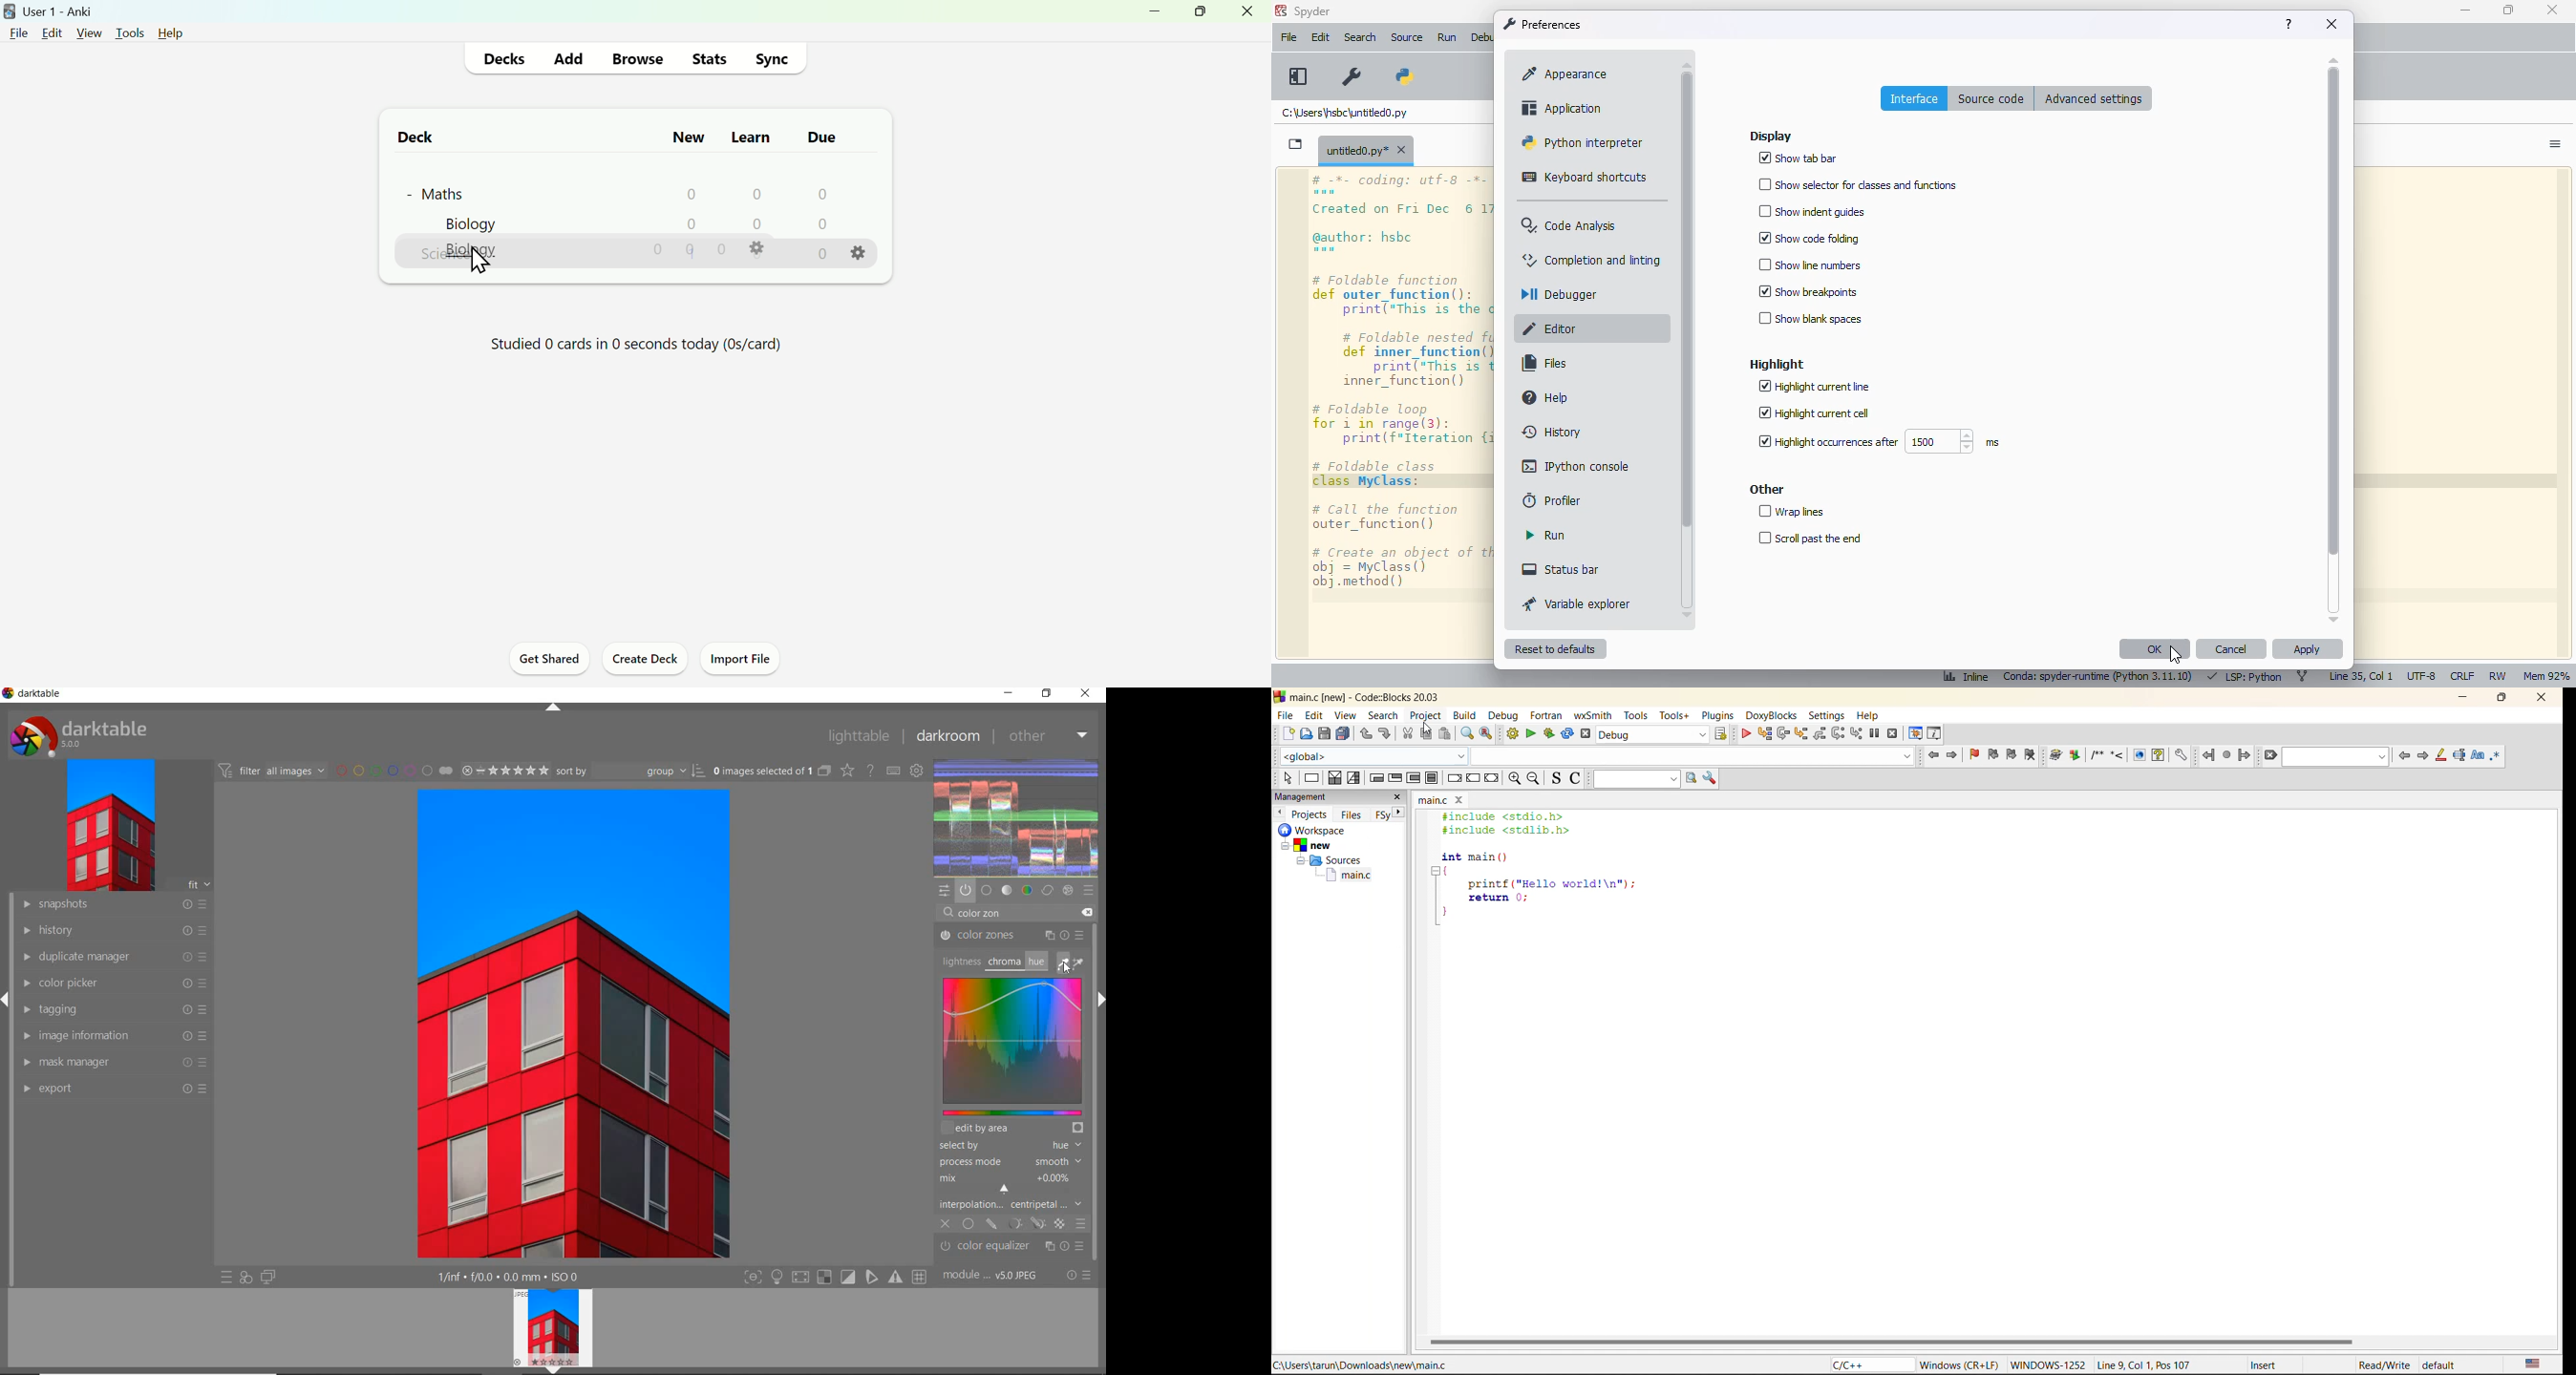 This screenshot has width=2576, height=1400. Describe the element at coordinates (1464, 716) in the screenshot. I see `build` at that location.